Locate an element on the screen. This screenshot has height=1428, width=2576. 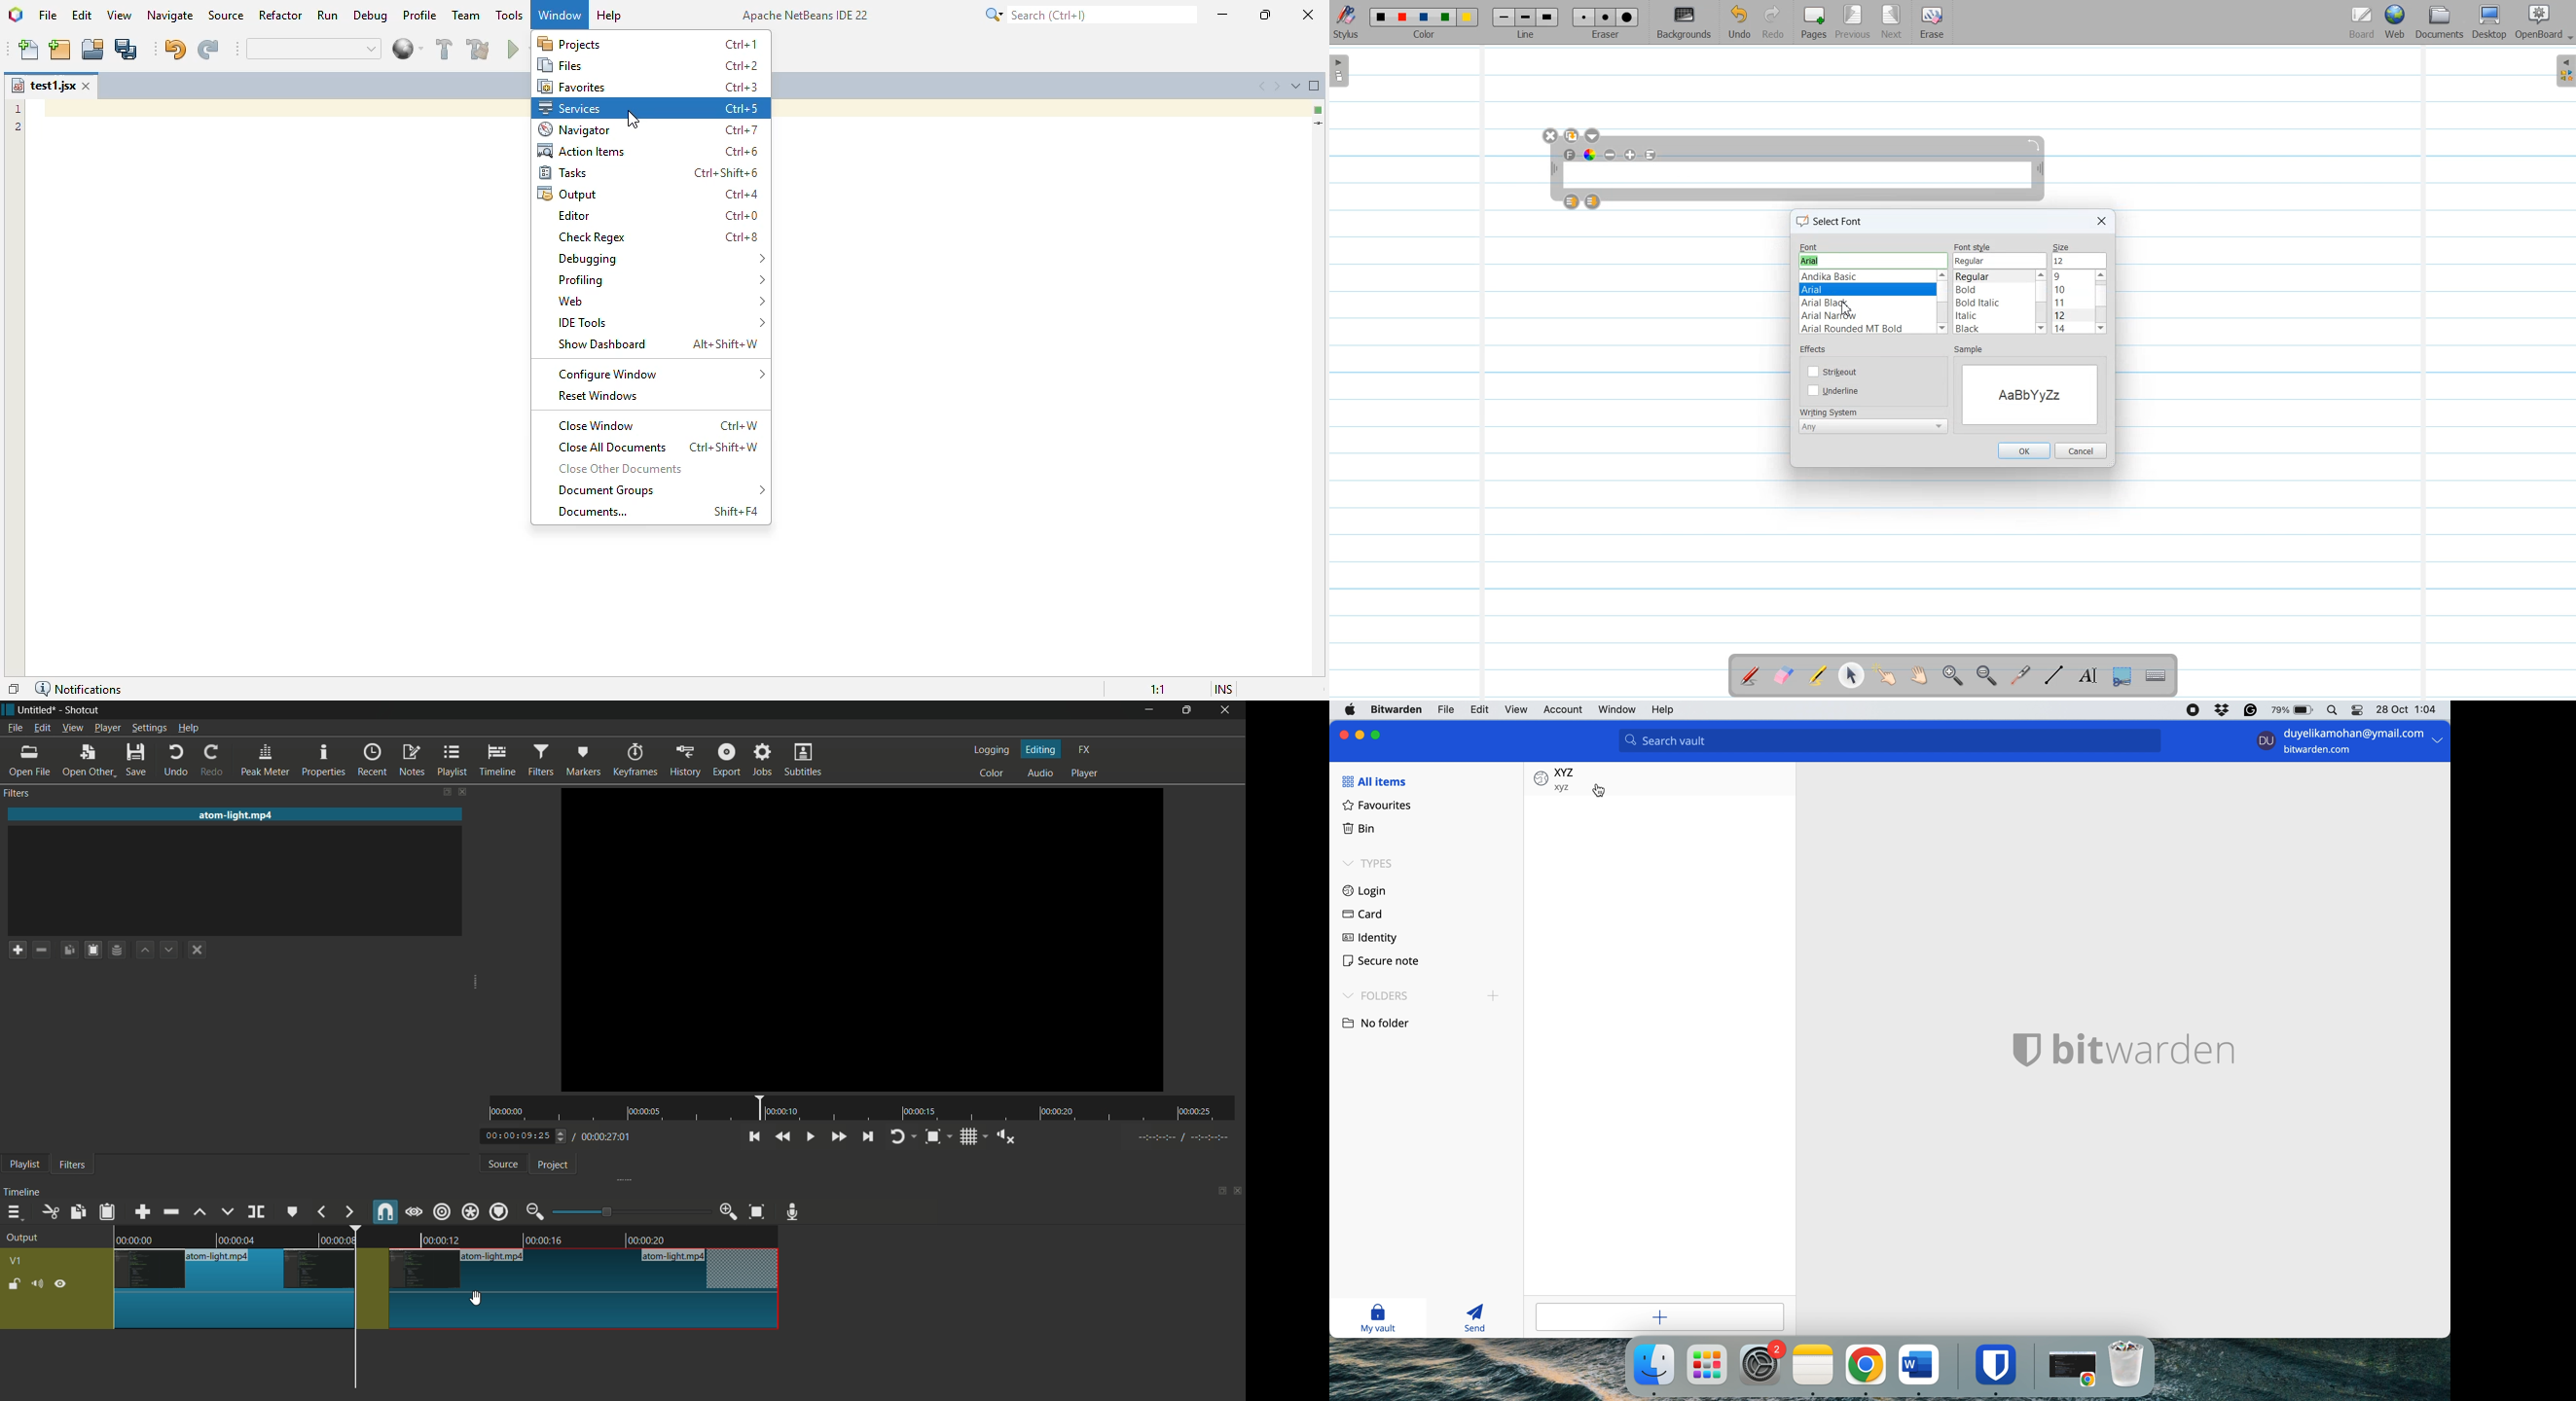
project name is located at coordinates (40, 710).